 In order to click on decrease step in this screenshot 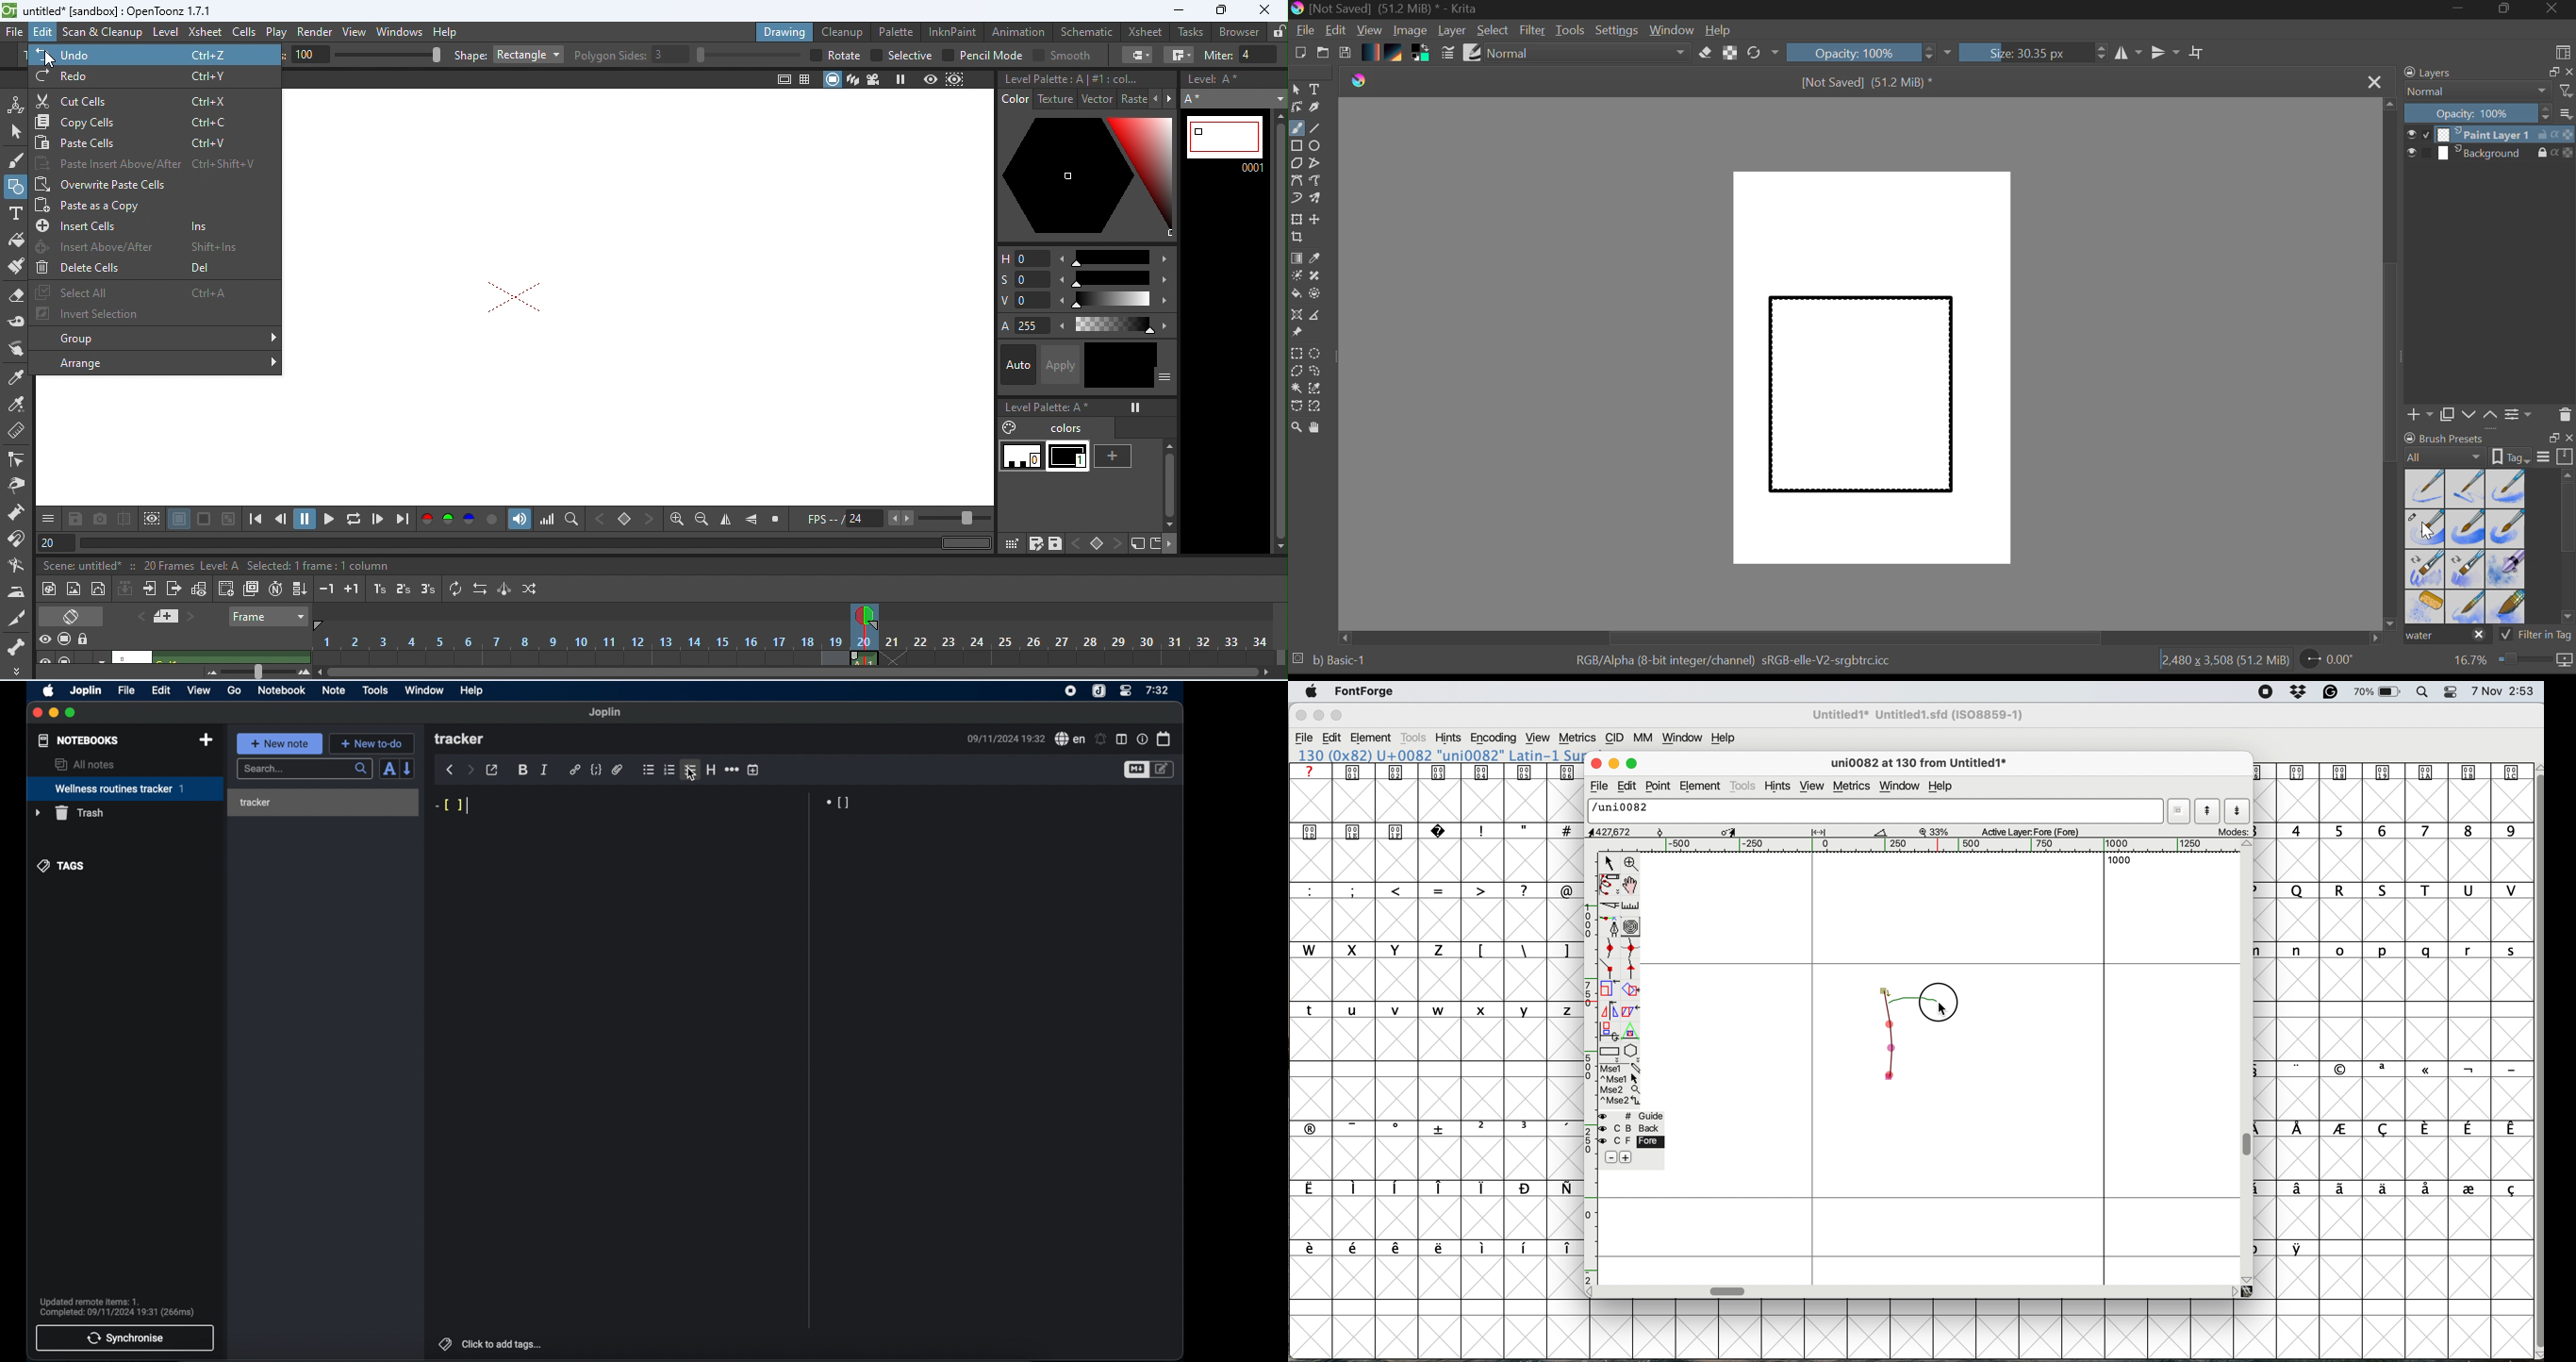, I will do `click(325, 589)`.